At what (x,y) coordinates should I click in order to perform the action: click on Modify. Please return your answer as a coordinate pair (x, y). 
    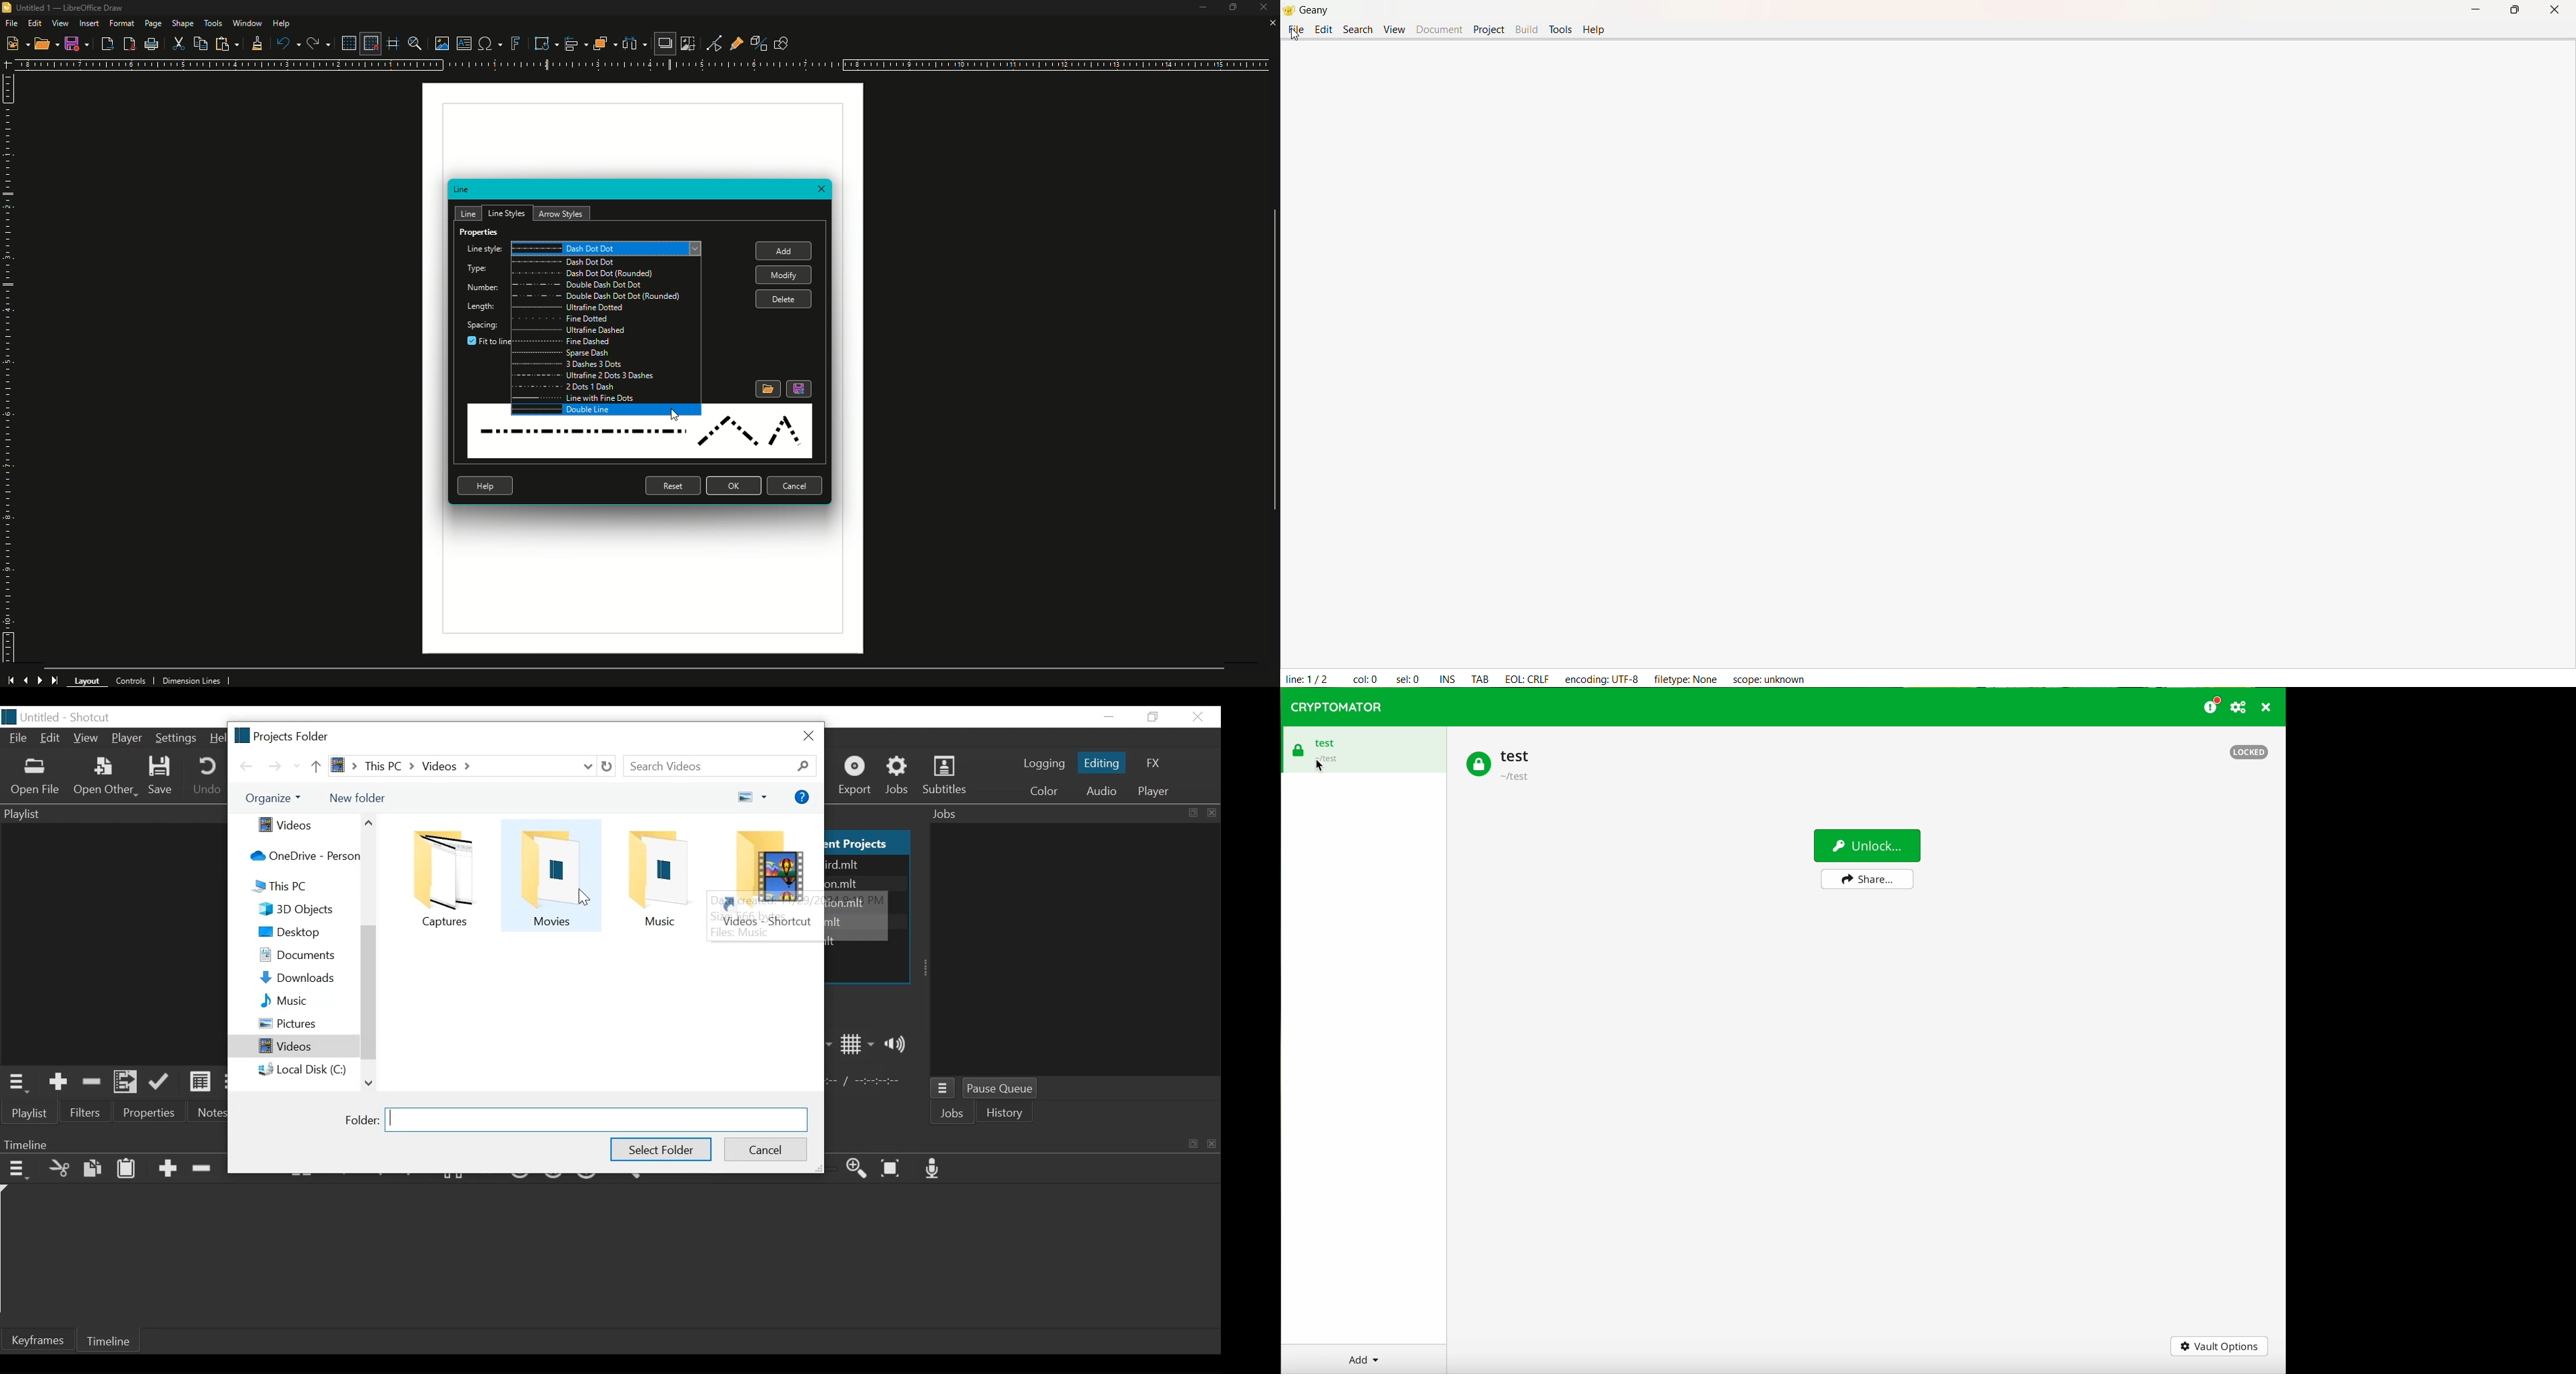
    Looking at the image, I should click on (782, 275).